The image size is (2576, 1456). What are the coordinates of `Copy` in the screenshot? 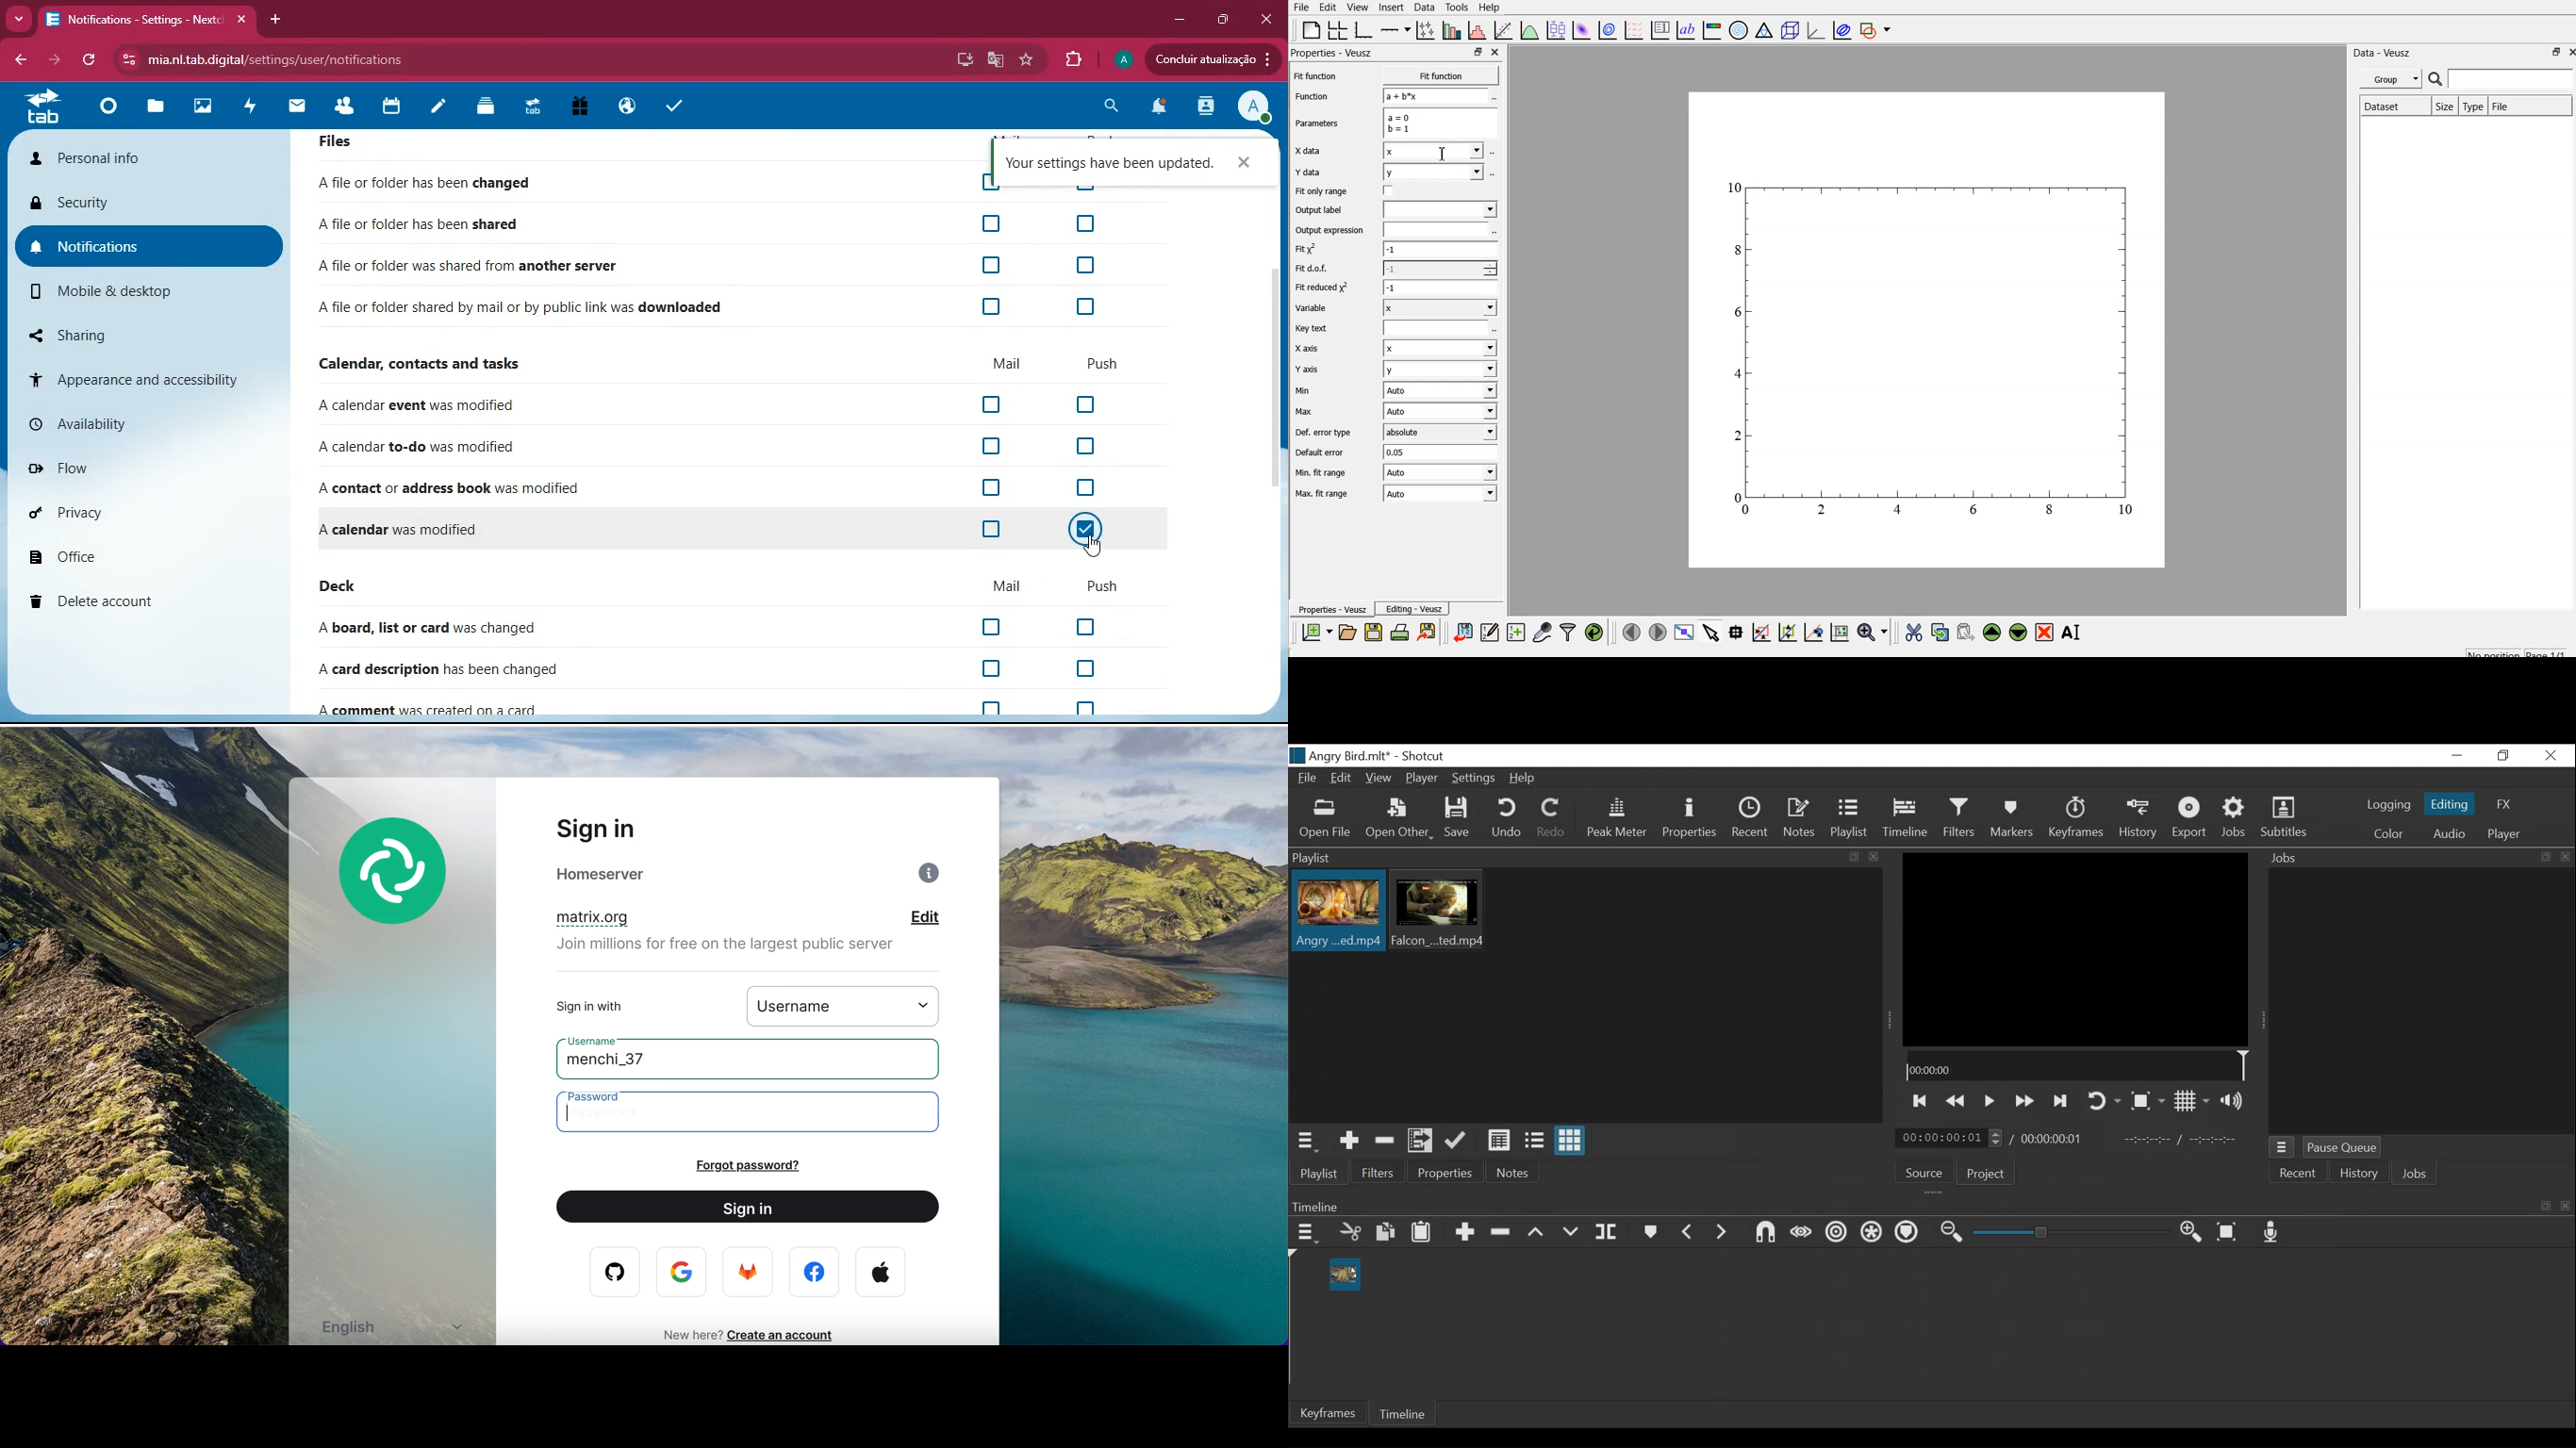 It's located at (1387, 1232).